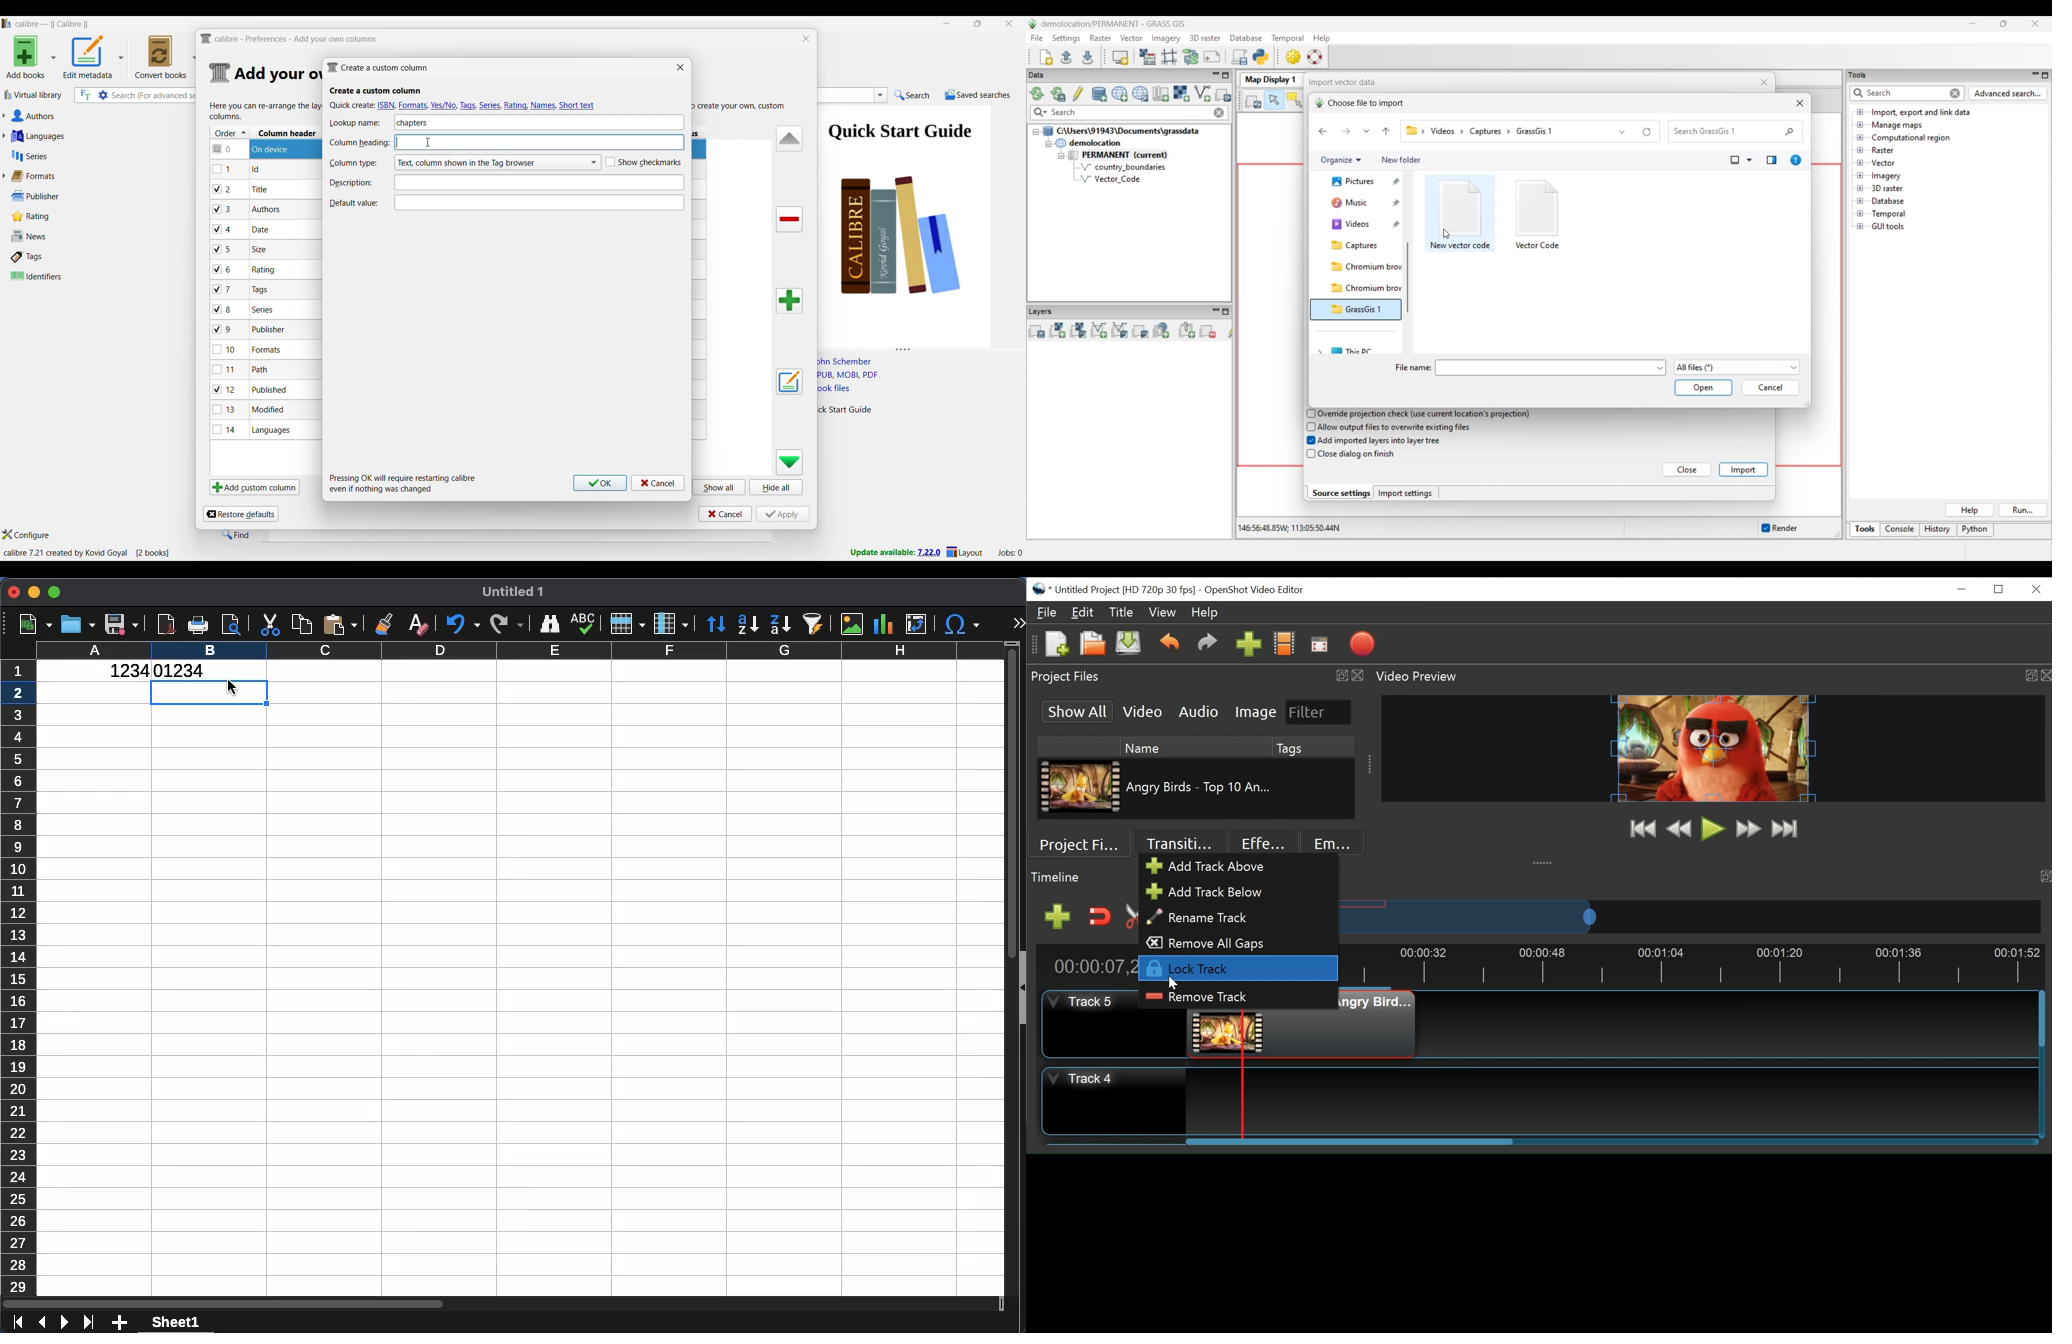 The height and width of the screenshot is (1344, 2072). What do you see at coordinates (222, 189) in the screenshot?
I see `checkbox - 2` at bounding box center [222, 189].